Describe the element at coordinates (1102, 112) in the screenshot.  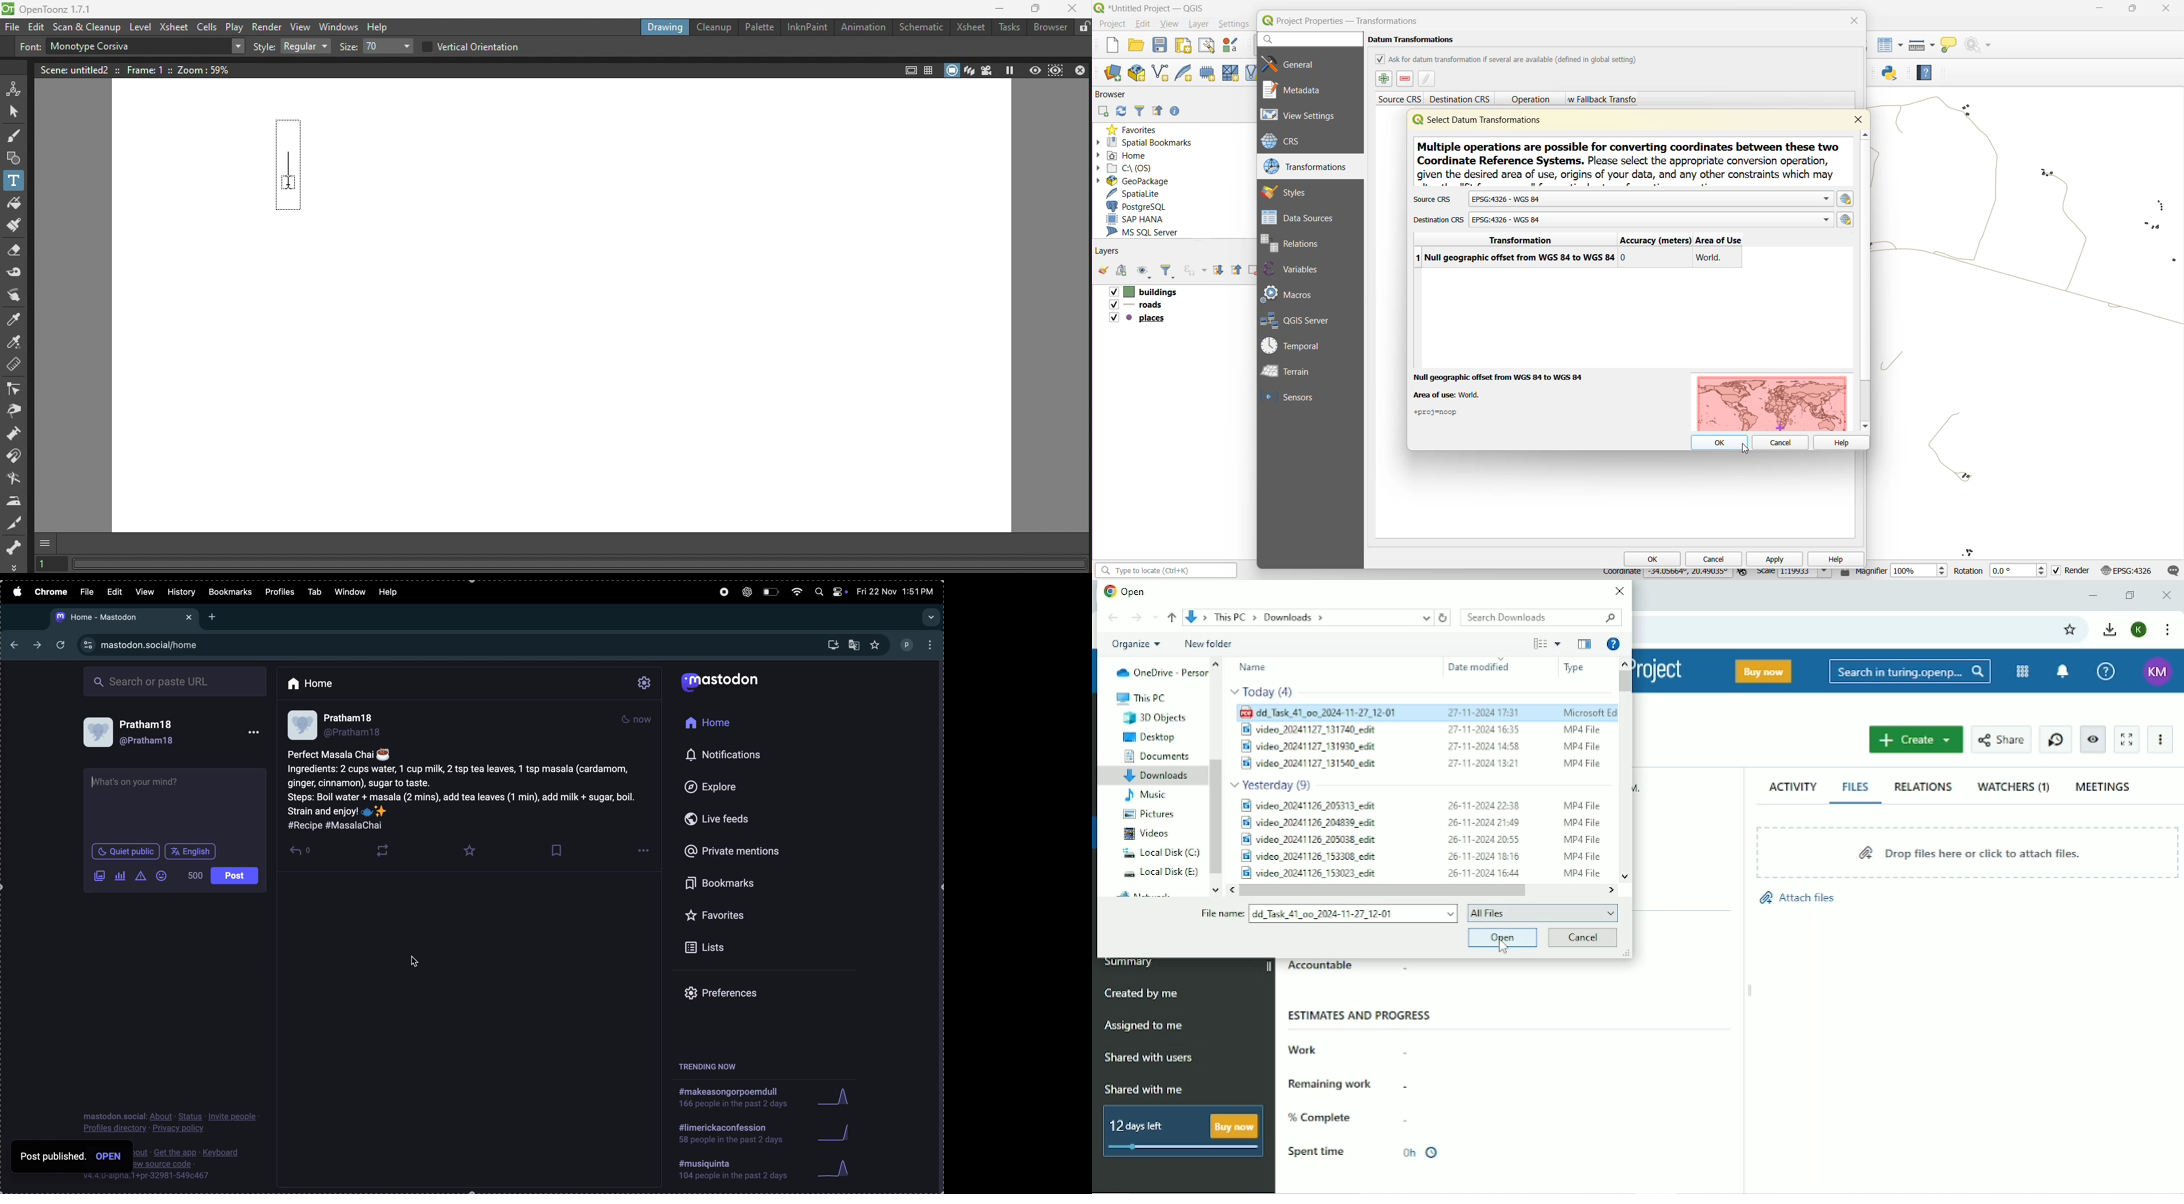
I see `add` at that location.